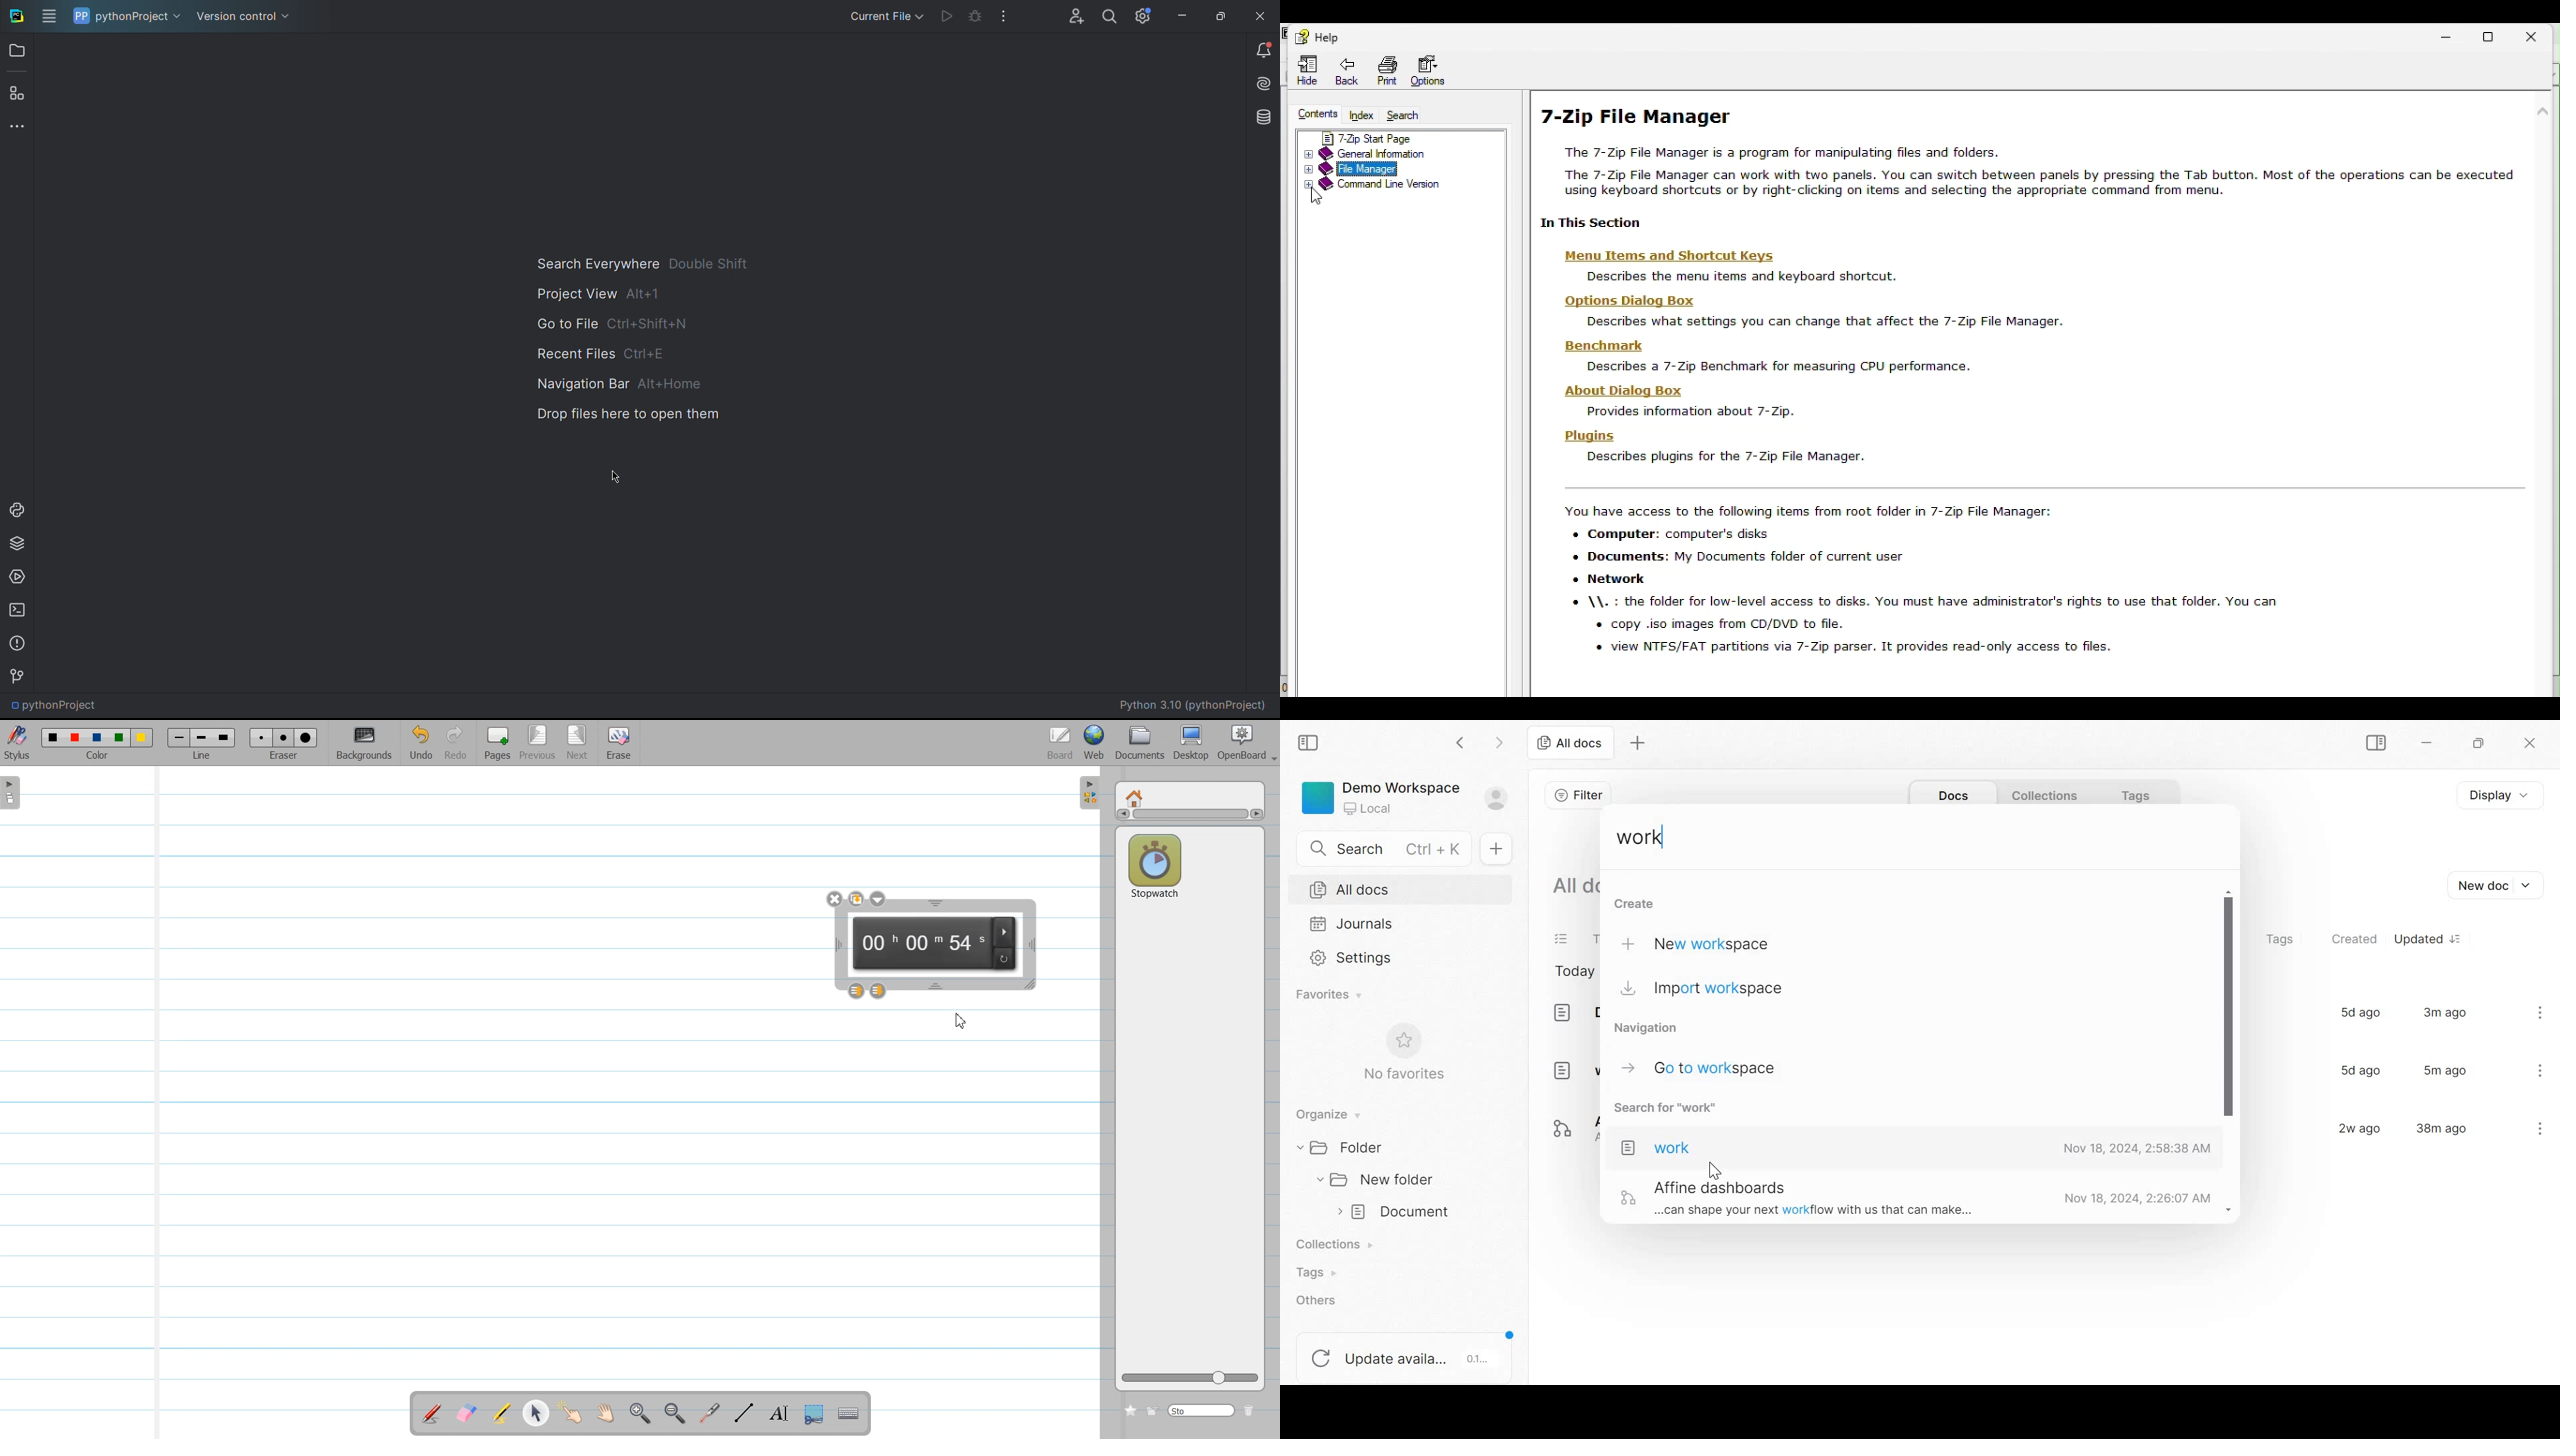 The width and height of the screenshot is (2576, 1456). Describe the element at coordinates (2527, 744) in the screenshot. I see `Close` at that location.